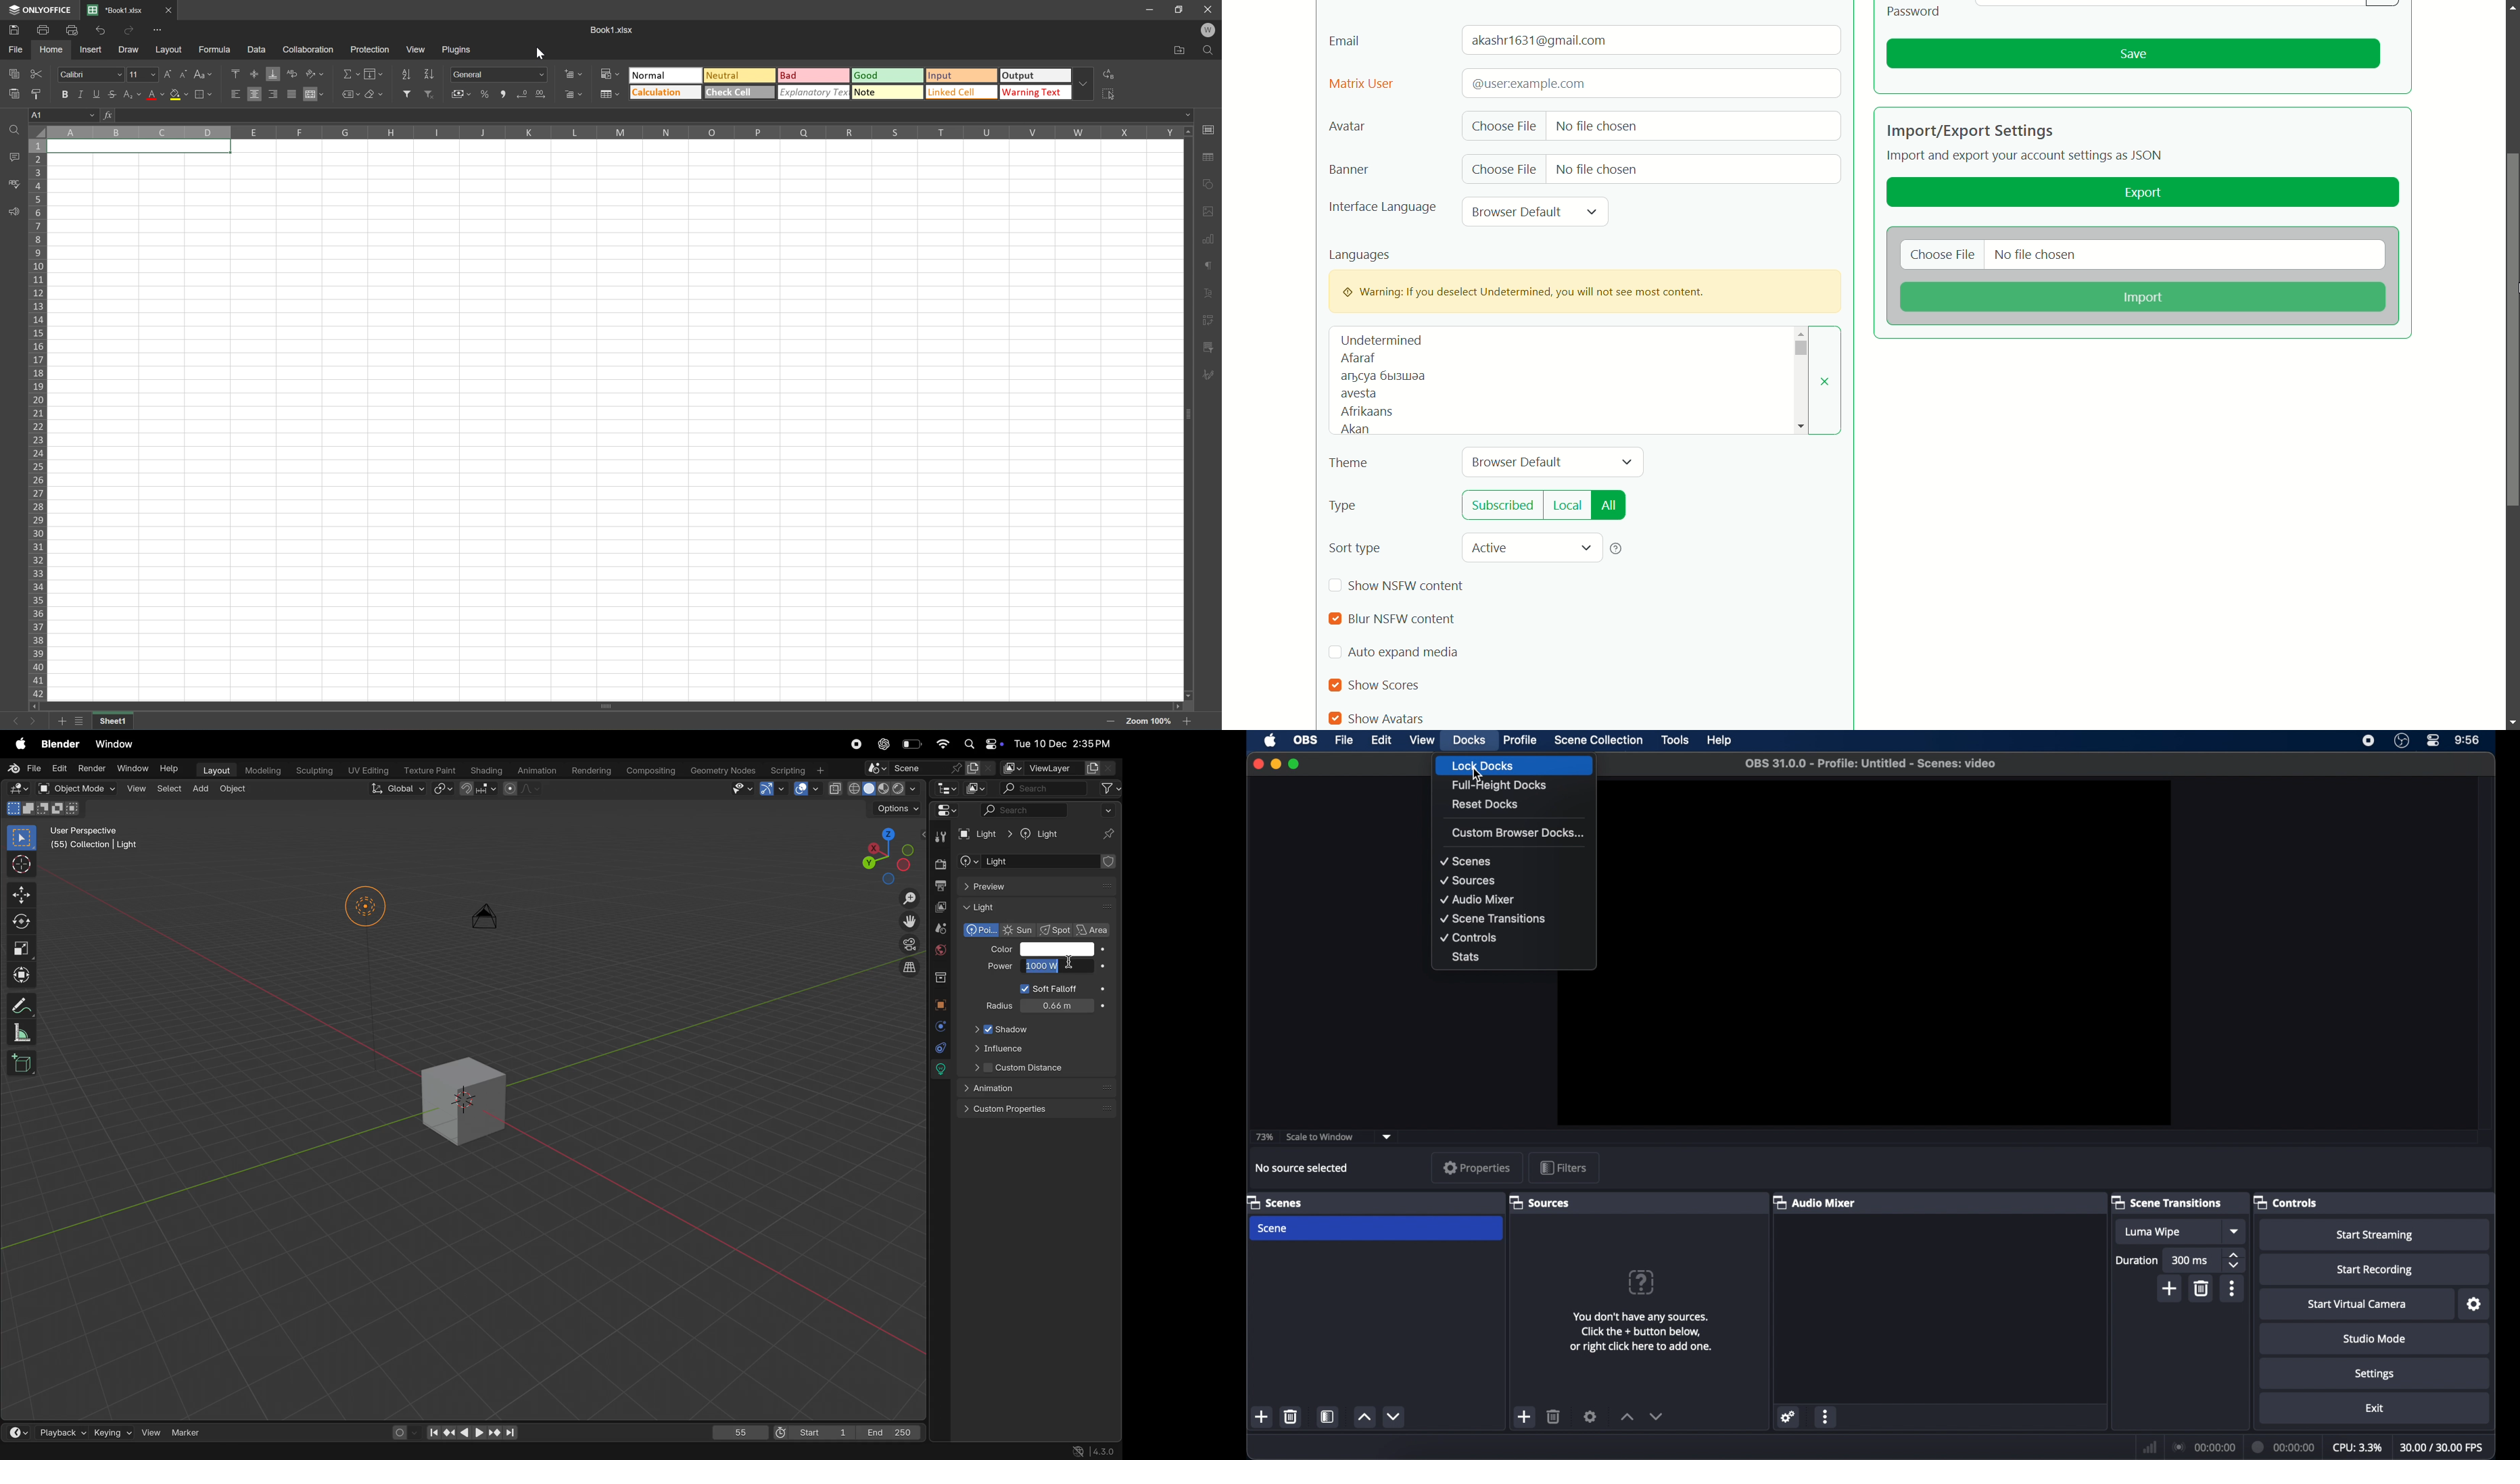  Describe the element at coordinates (1096, 929) in the screenshot. I see `area` at that location.